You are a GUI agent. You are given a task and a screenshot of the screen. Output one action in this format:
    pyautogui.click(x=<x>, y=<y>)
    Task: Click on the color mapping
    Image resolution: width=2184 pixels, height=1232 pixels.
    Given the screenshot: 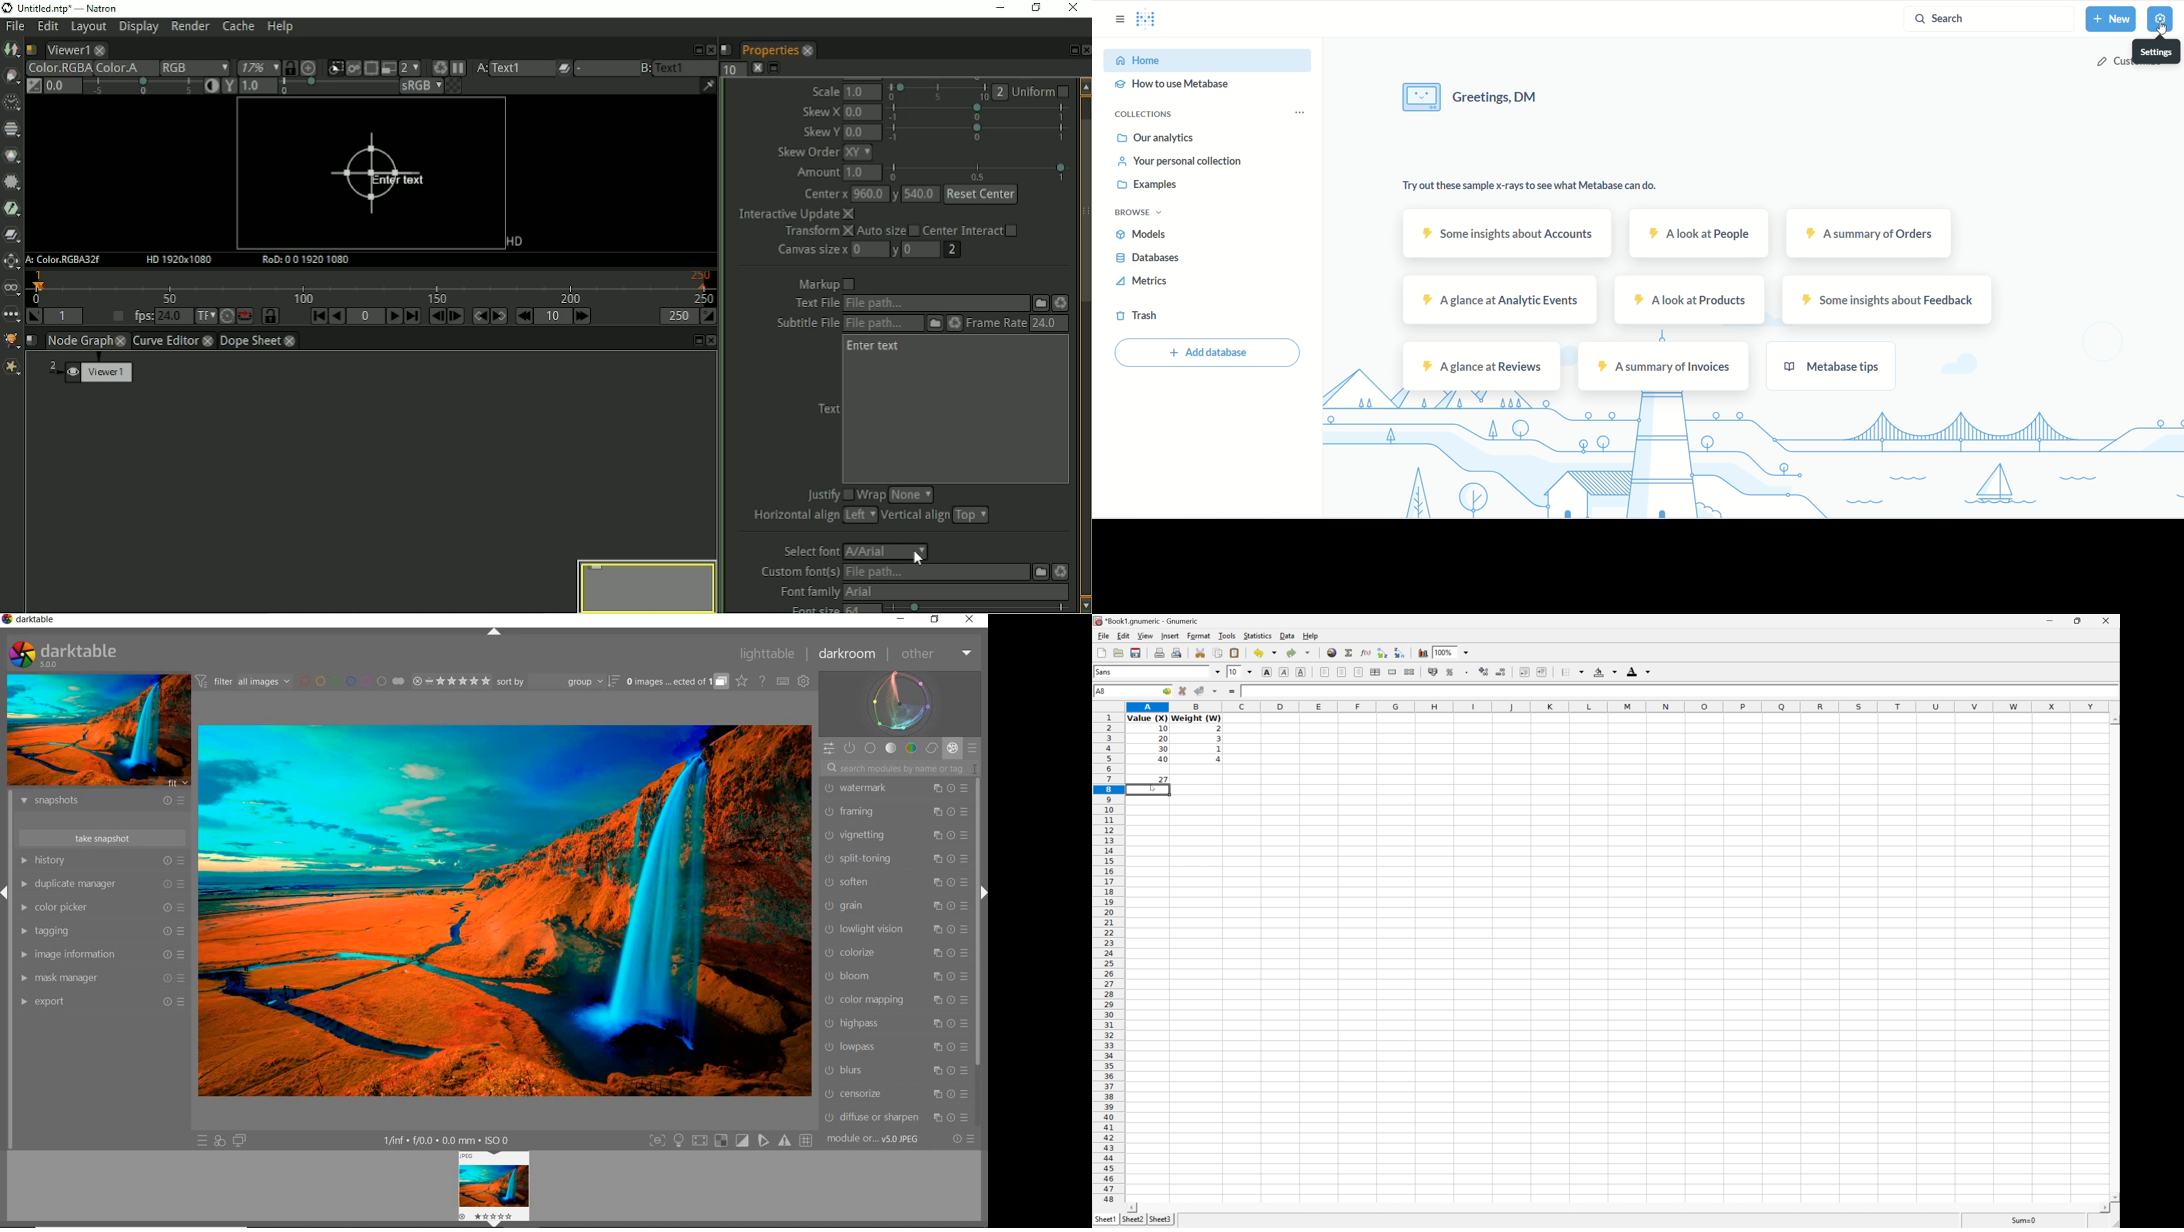 What is the action you would take?
    pyautogui.click(x=895, y=999)
    